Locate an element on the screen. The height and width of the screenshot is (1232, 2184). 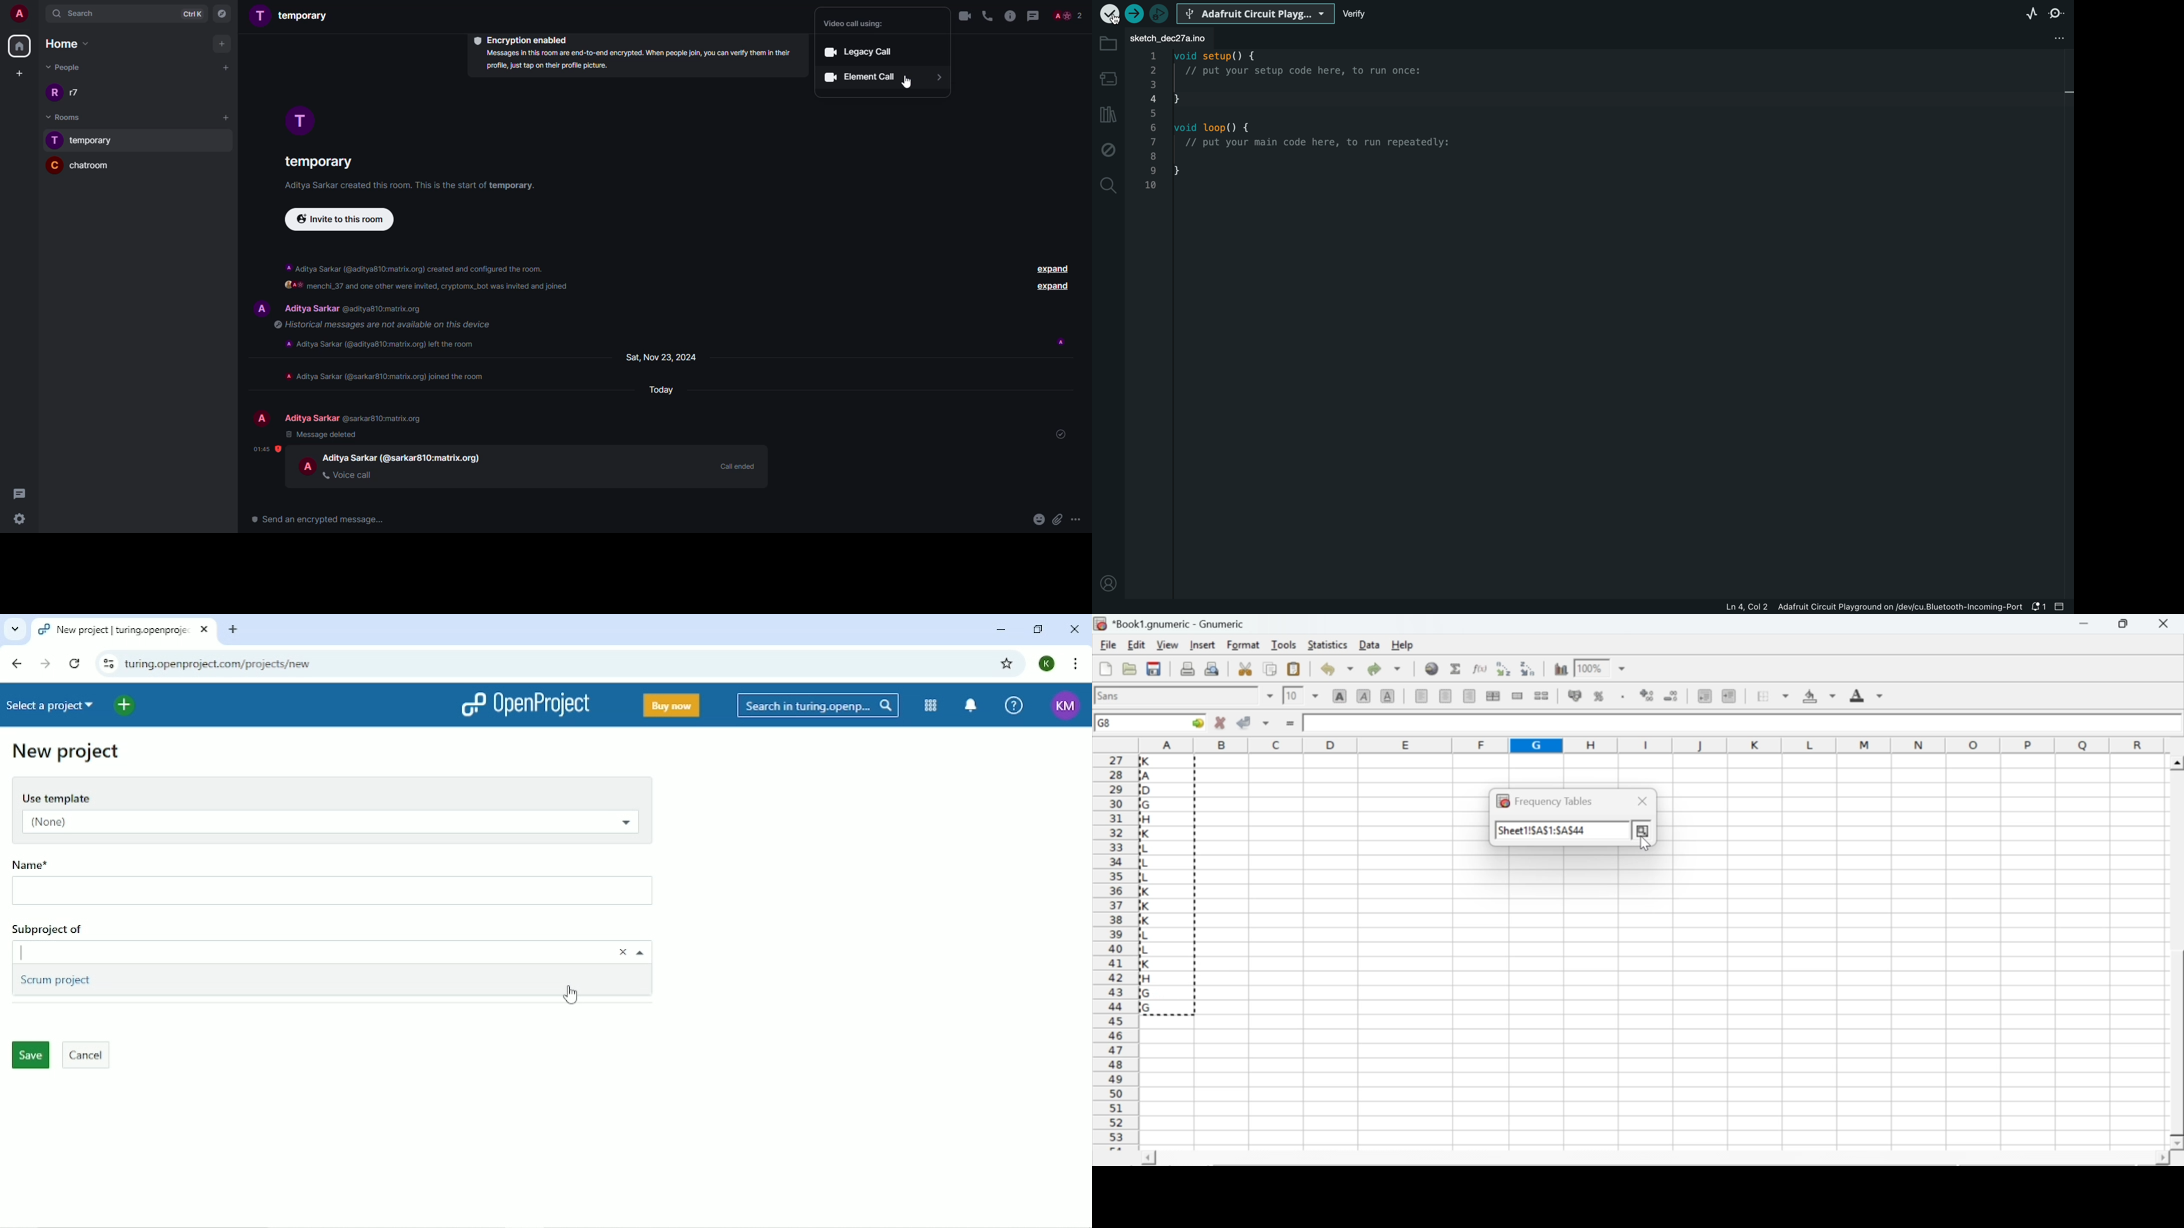
id is located at coordinates (386, 309).